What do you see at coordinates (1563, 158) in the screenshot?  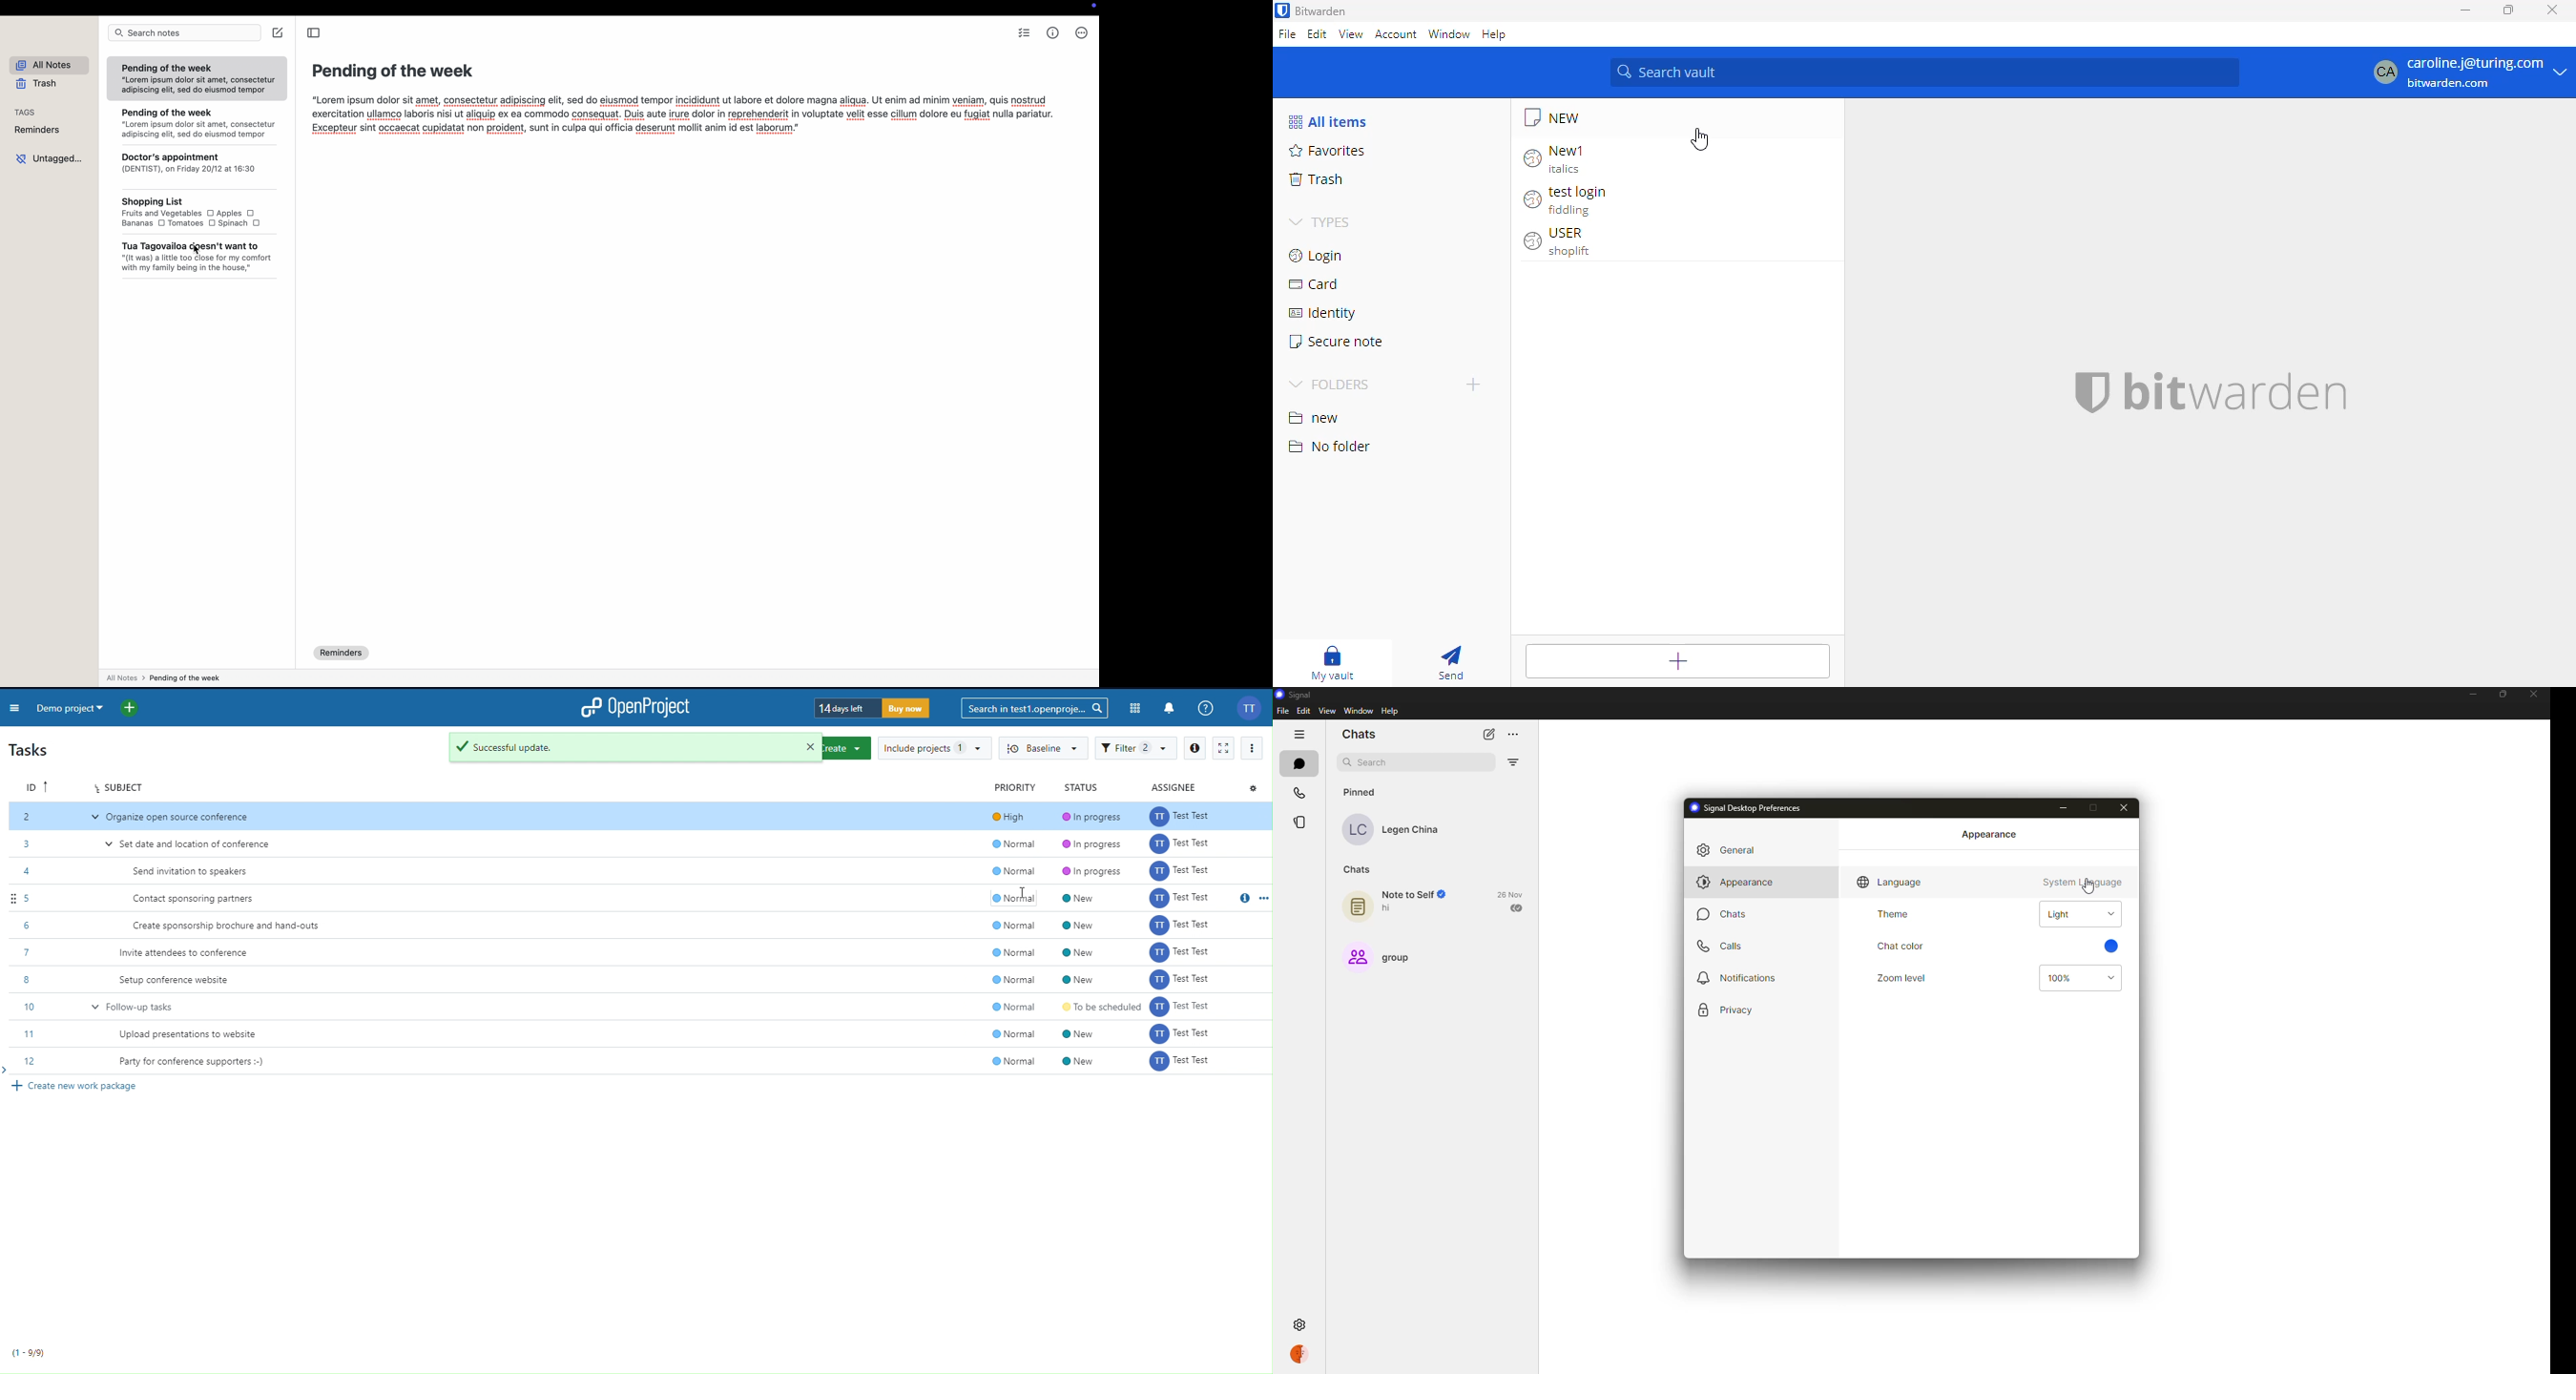 I see `"New1" login entry` at bounding box center [1563, 158].